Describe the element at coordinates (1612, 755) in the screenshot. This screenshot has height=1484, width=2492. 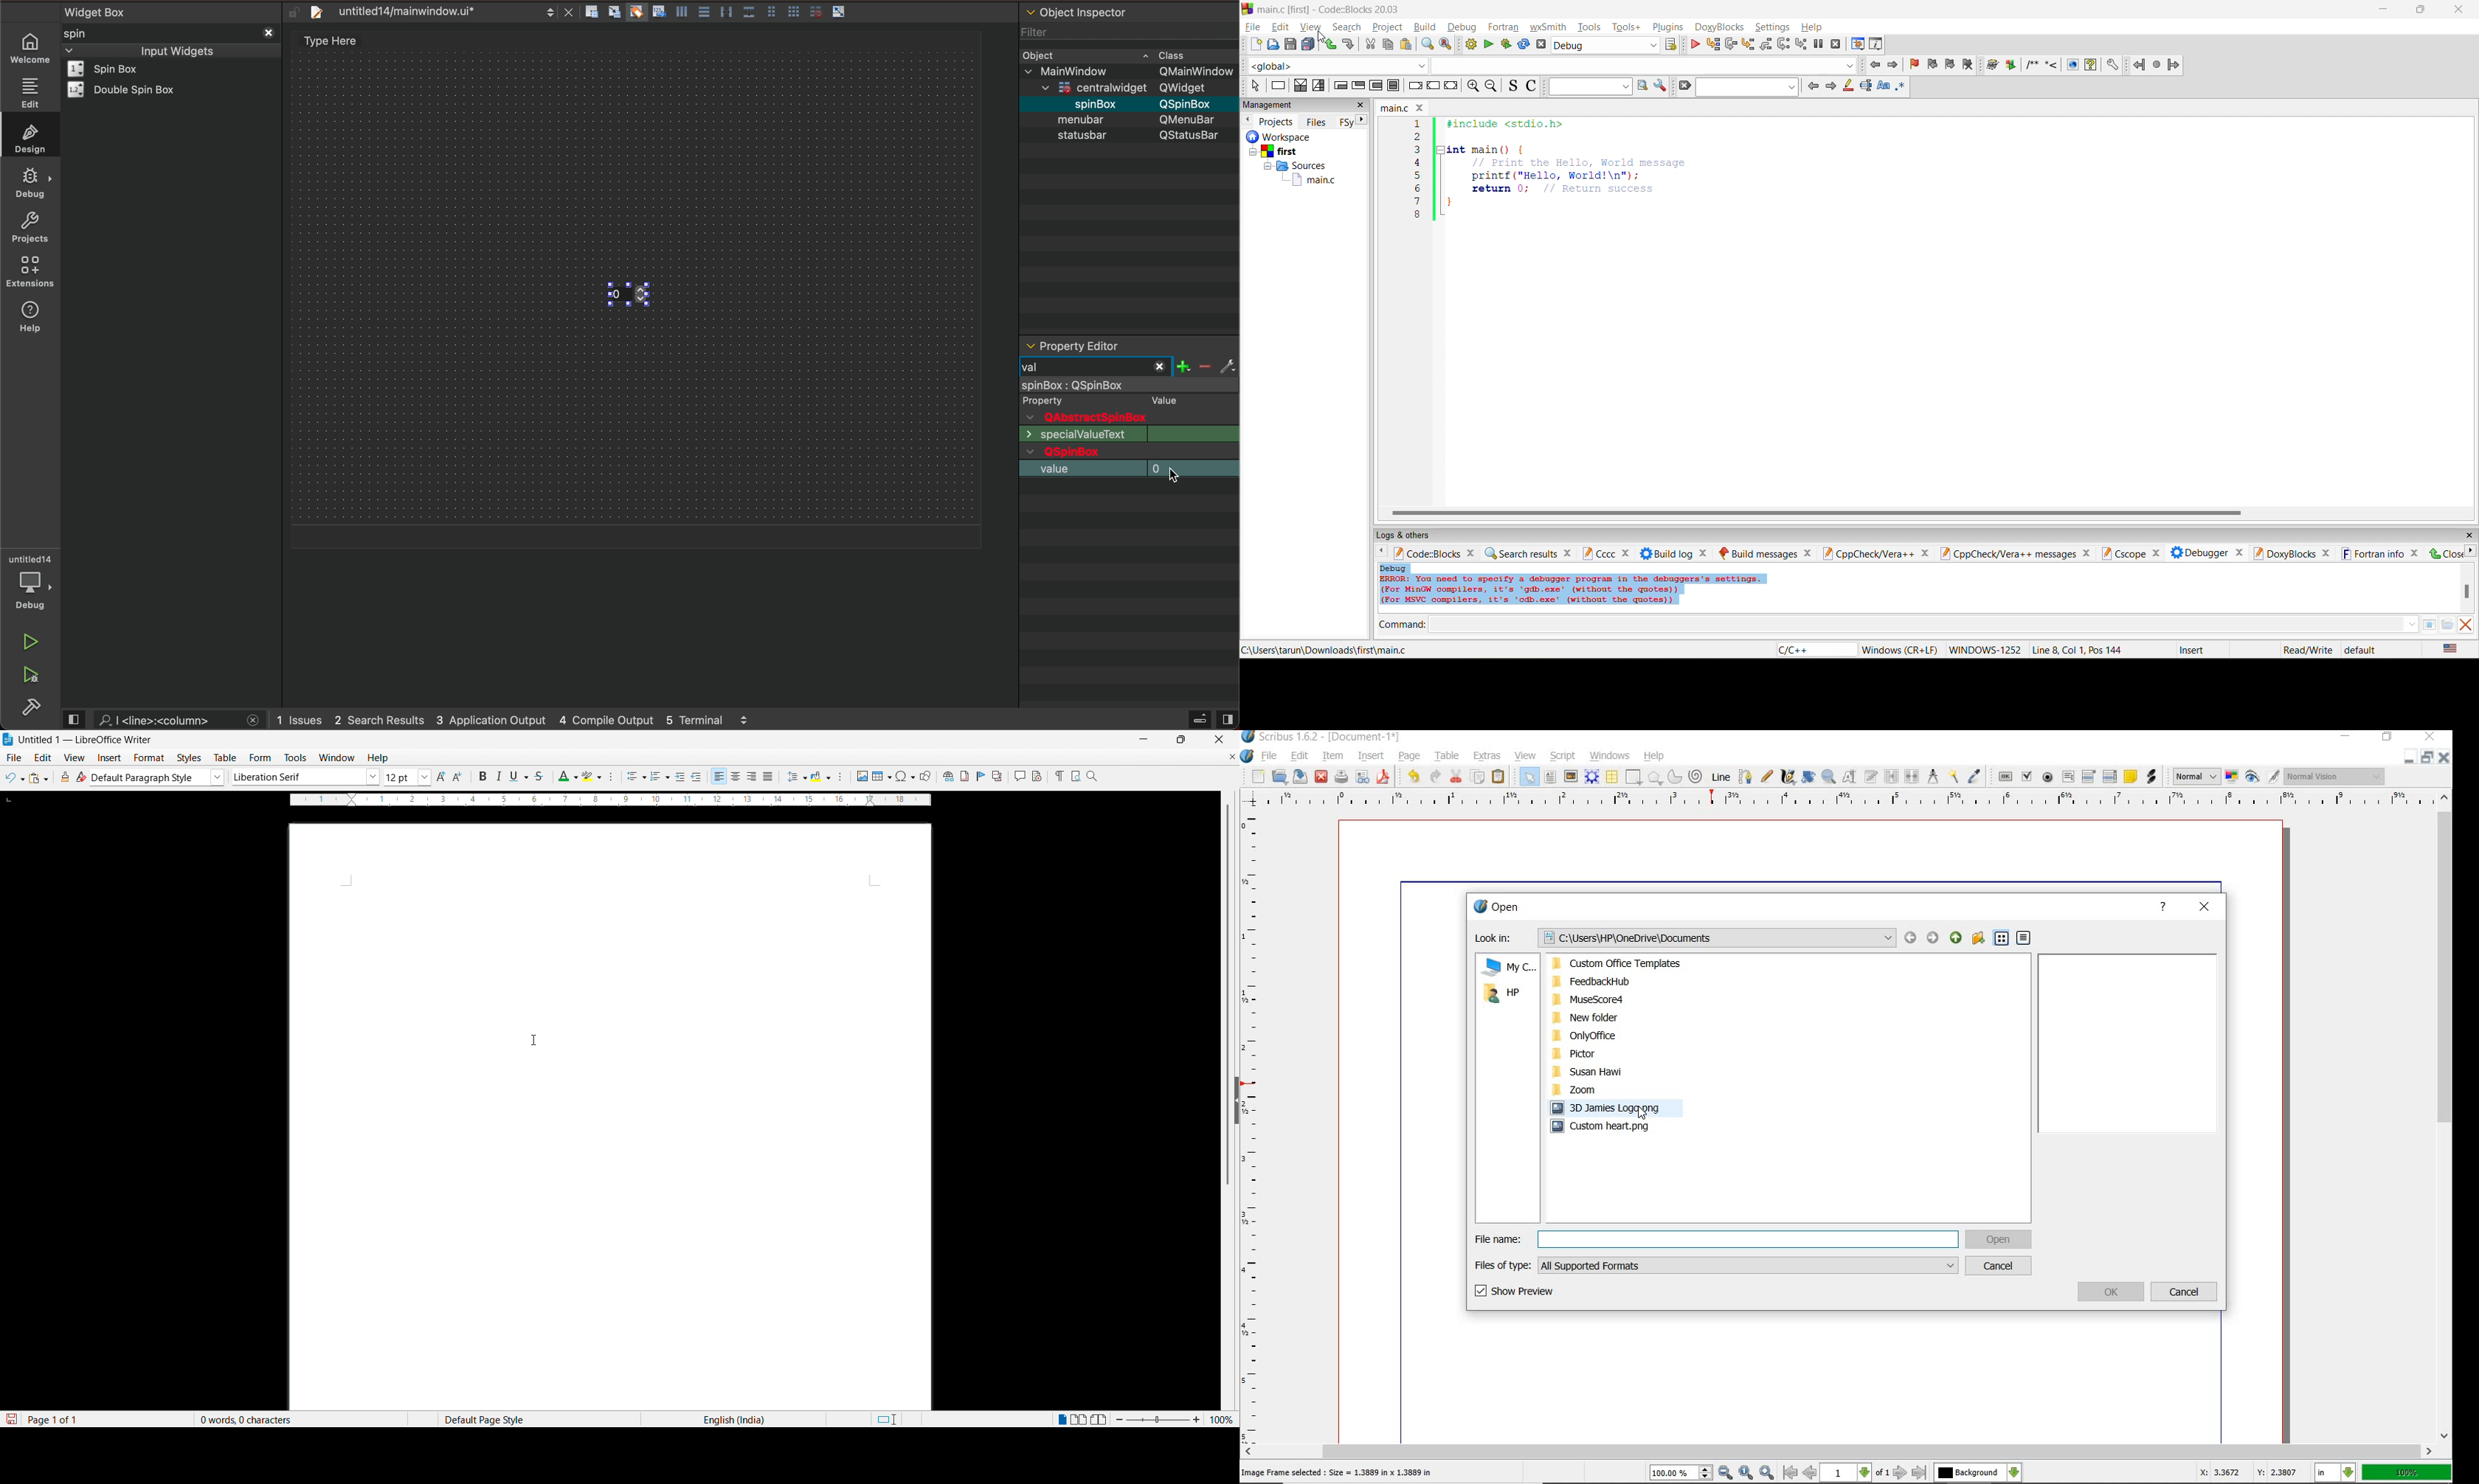
I see `windows` at that location.